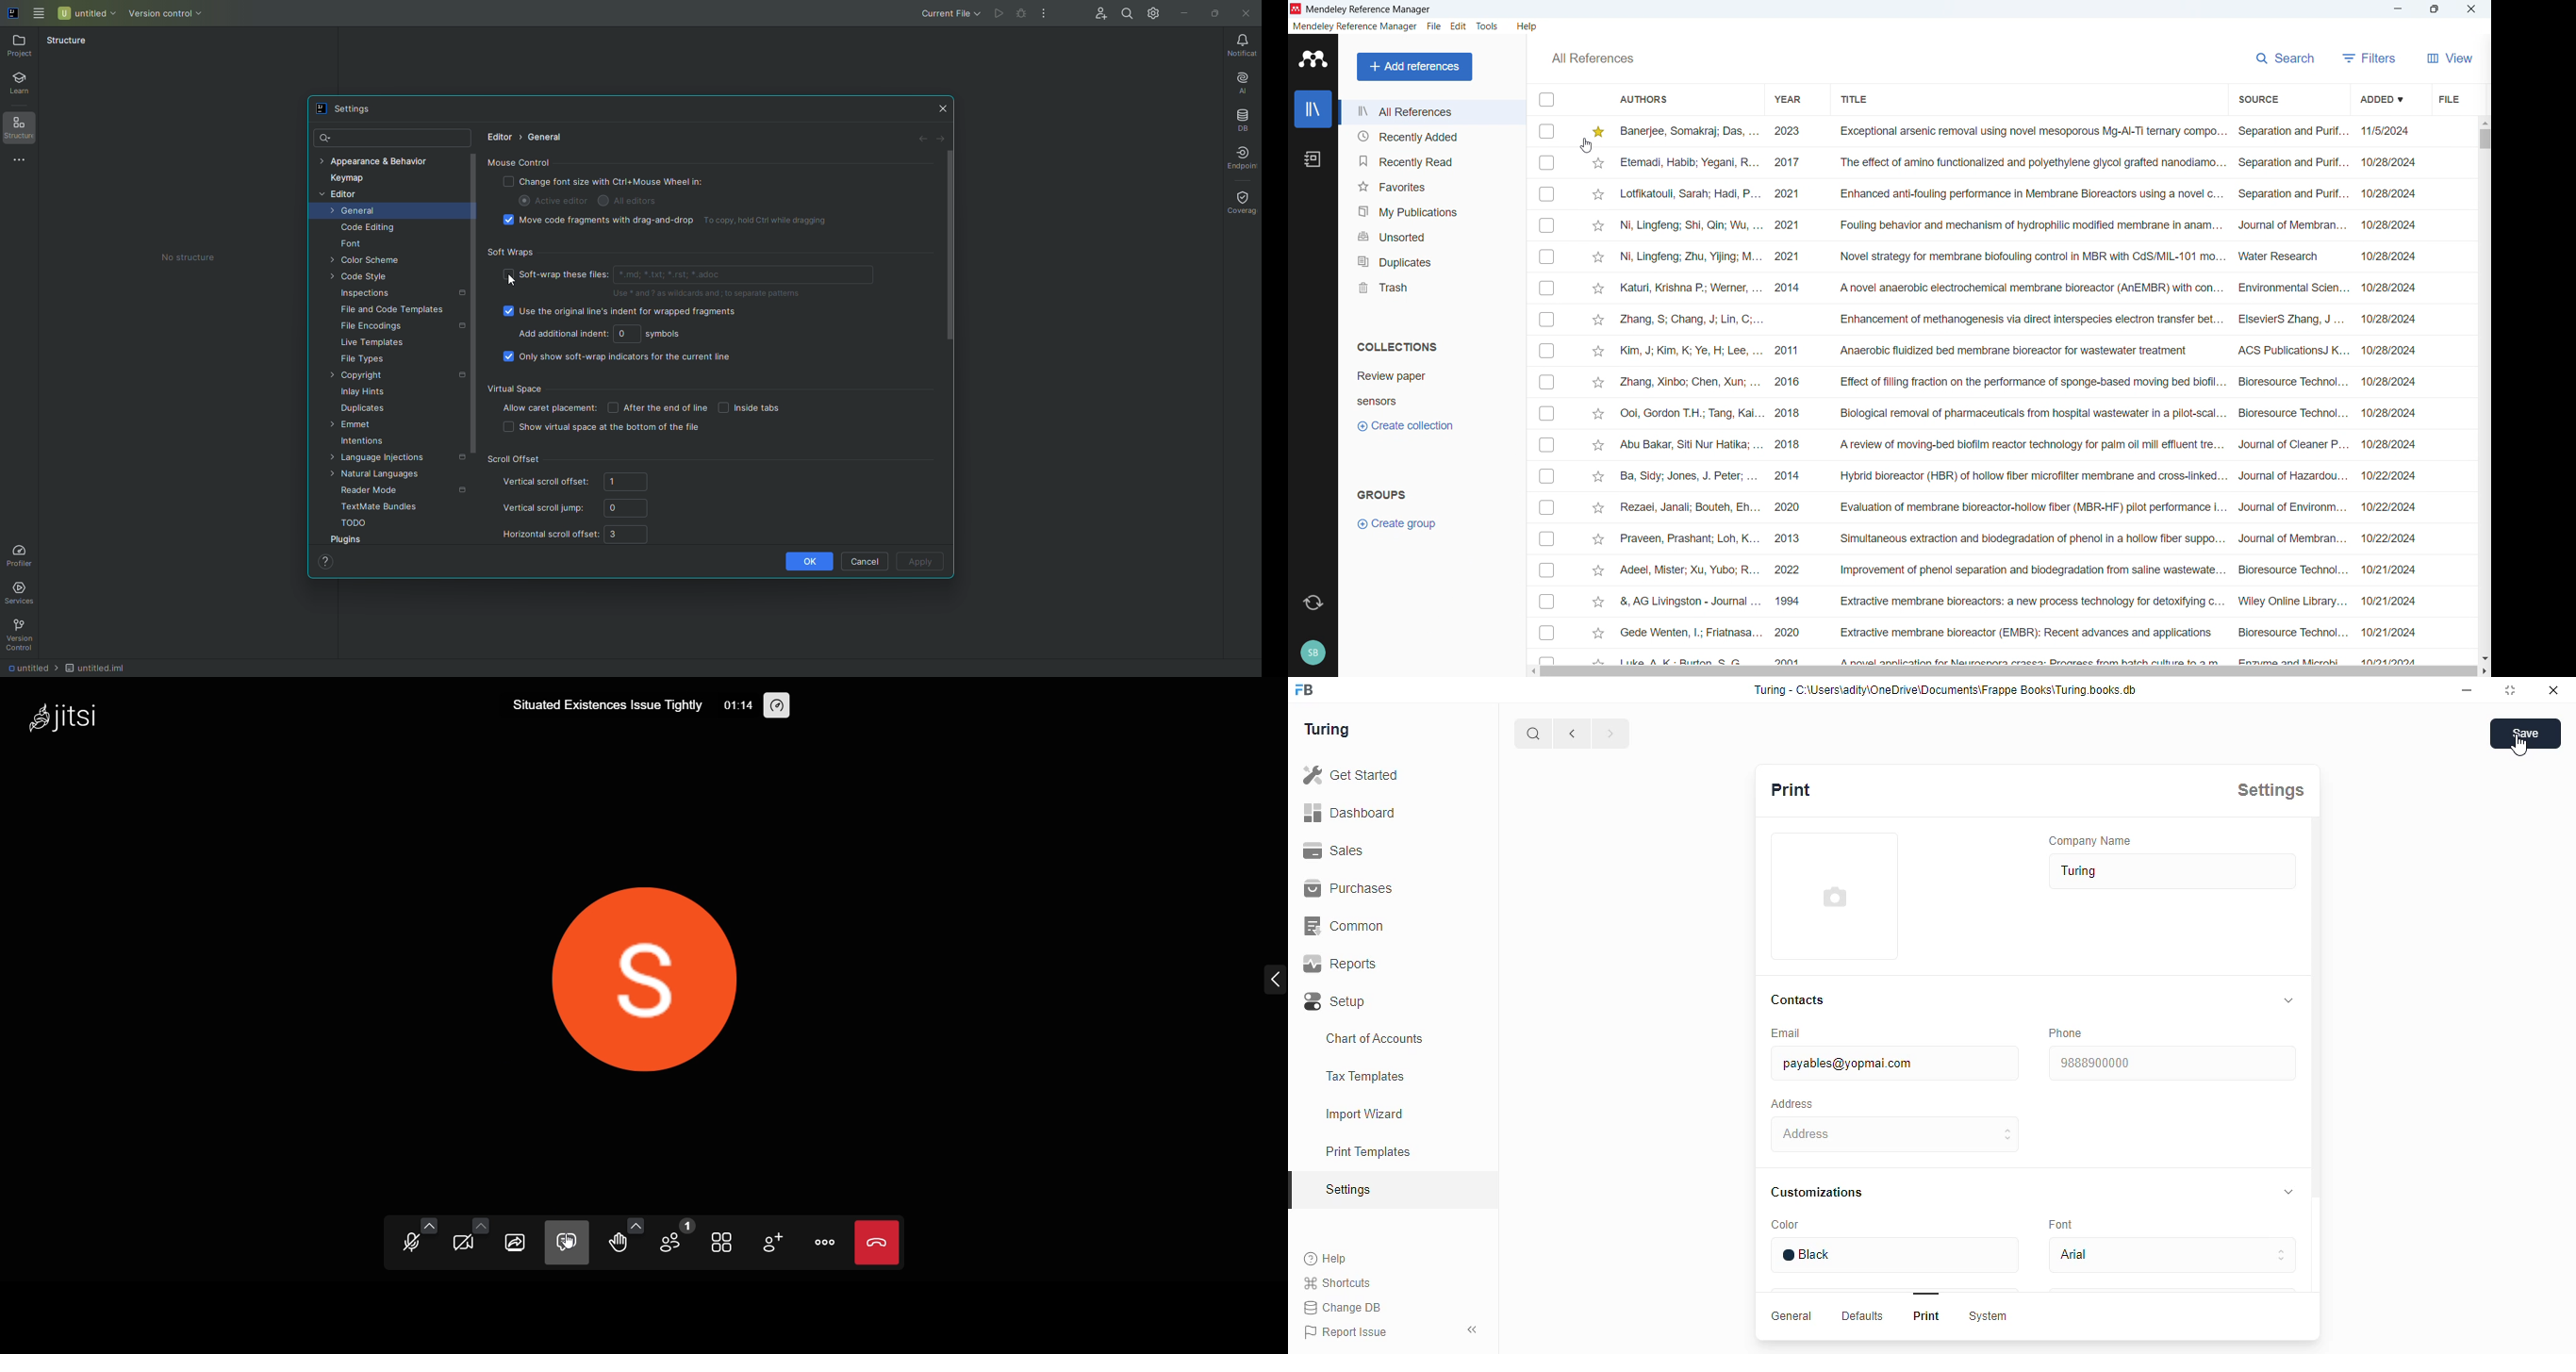  I want to click on more, so click(825, 1245).